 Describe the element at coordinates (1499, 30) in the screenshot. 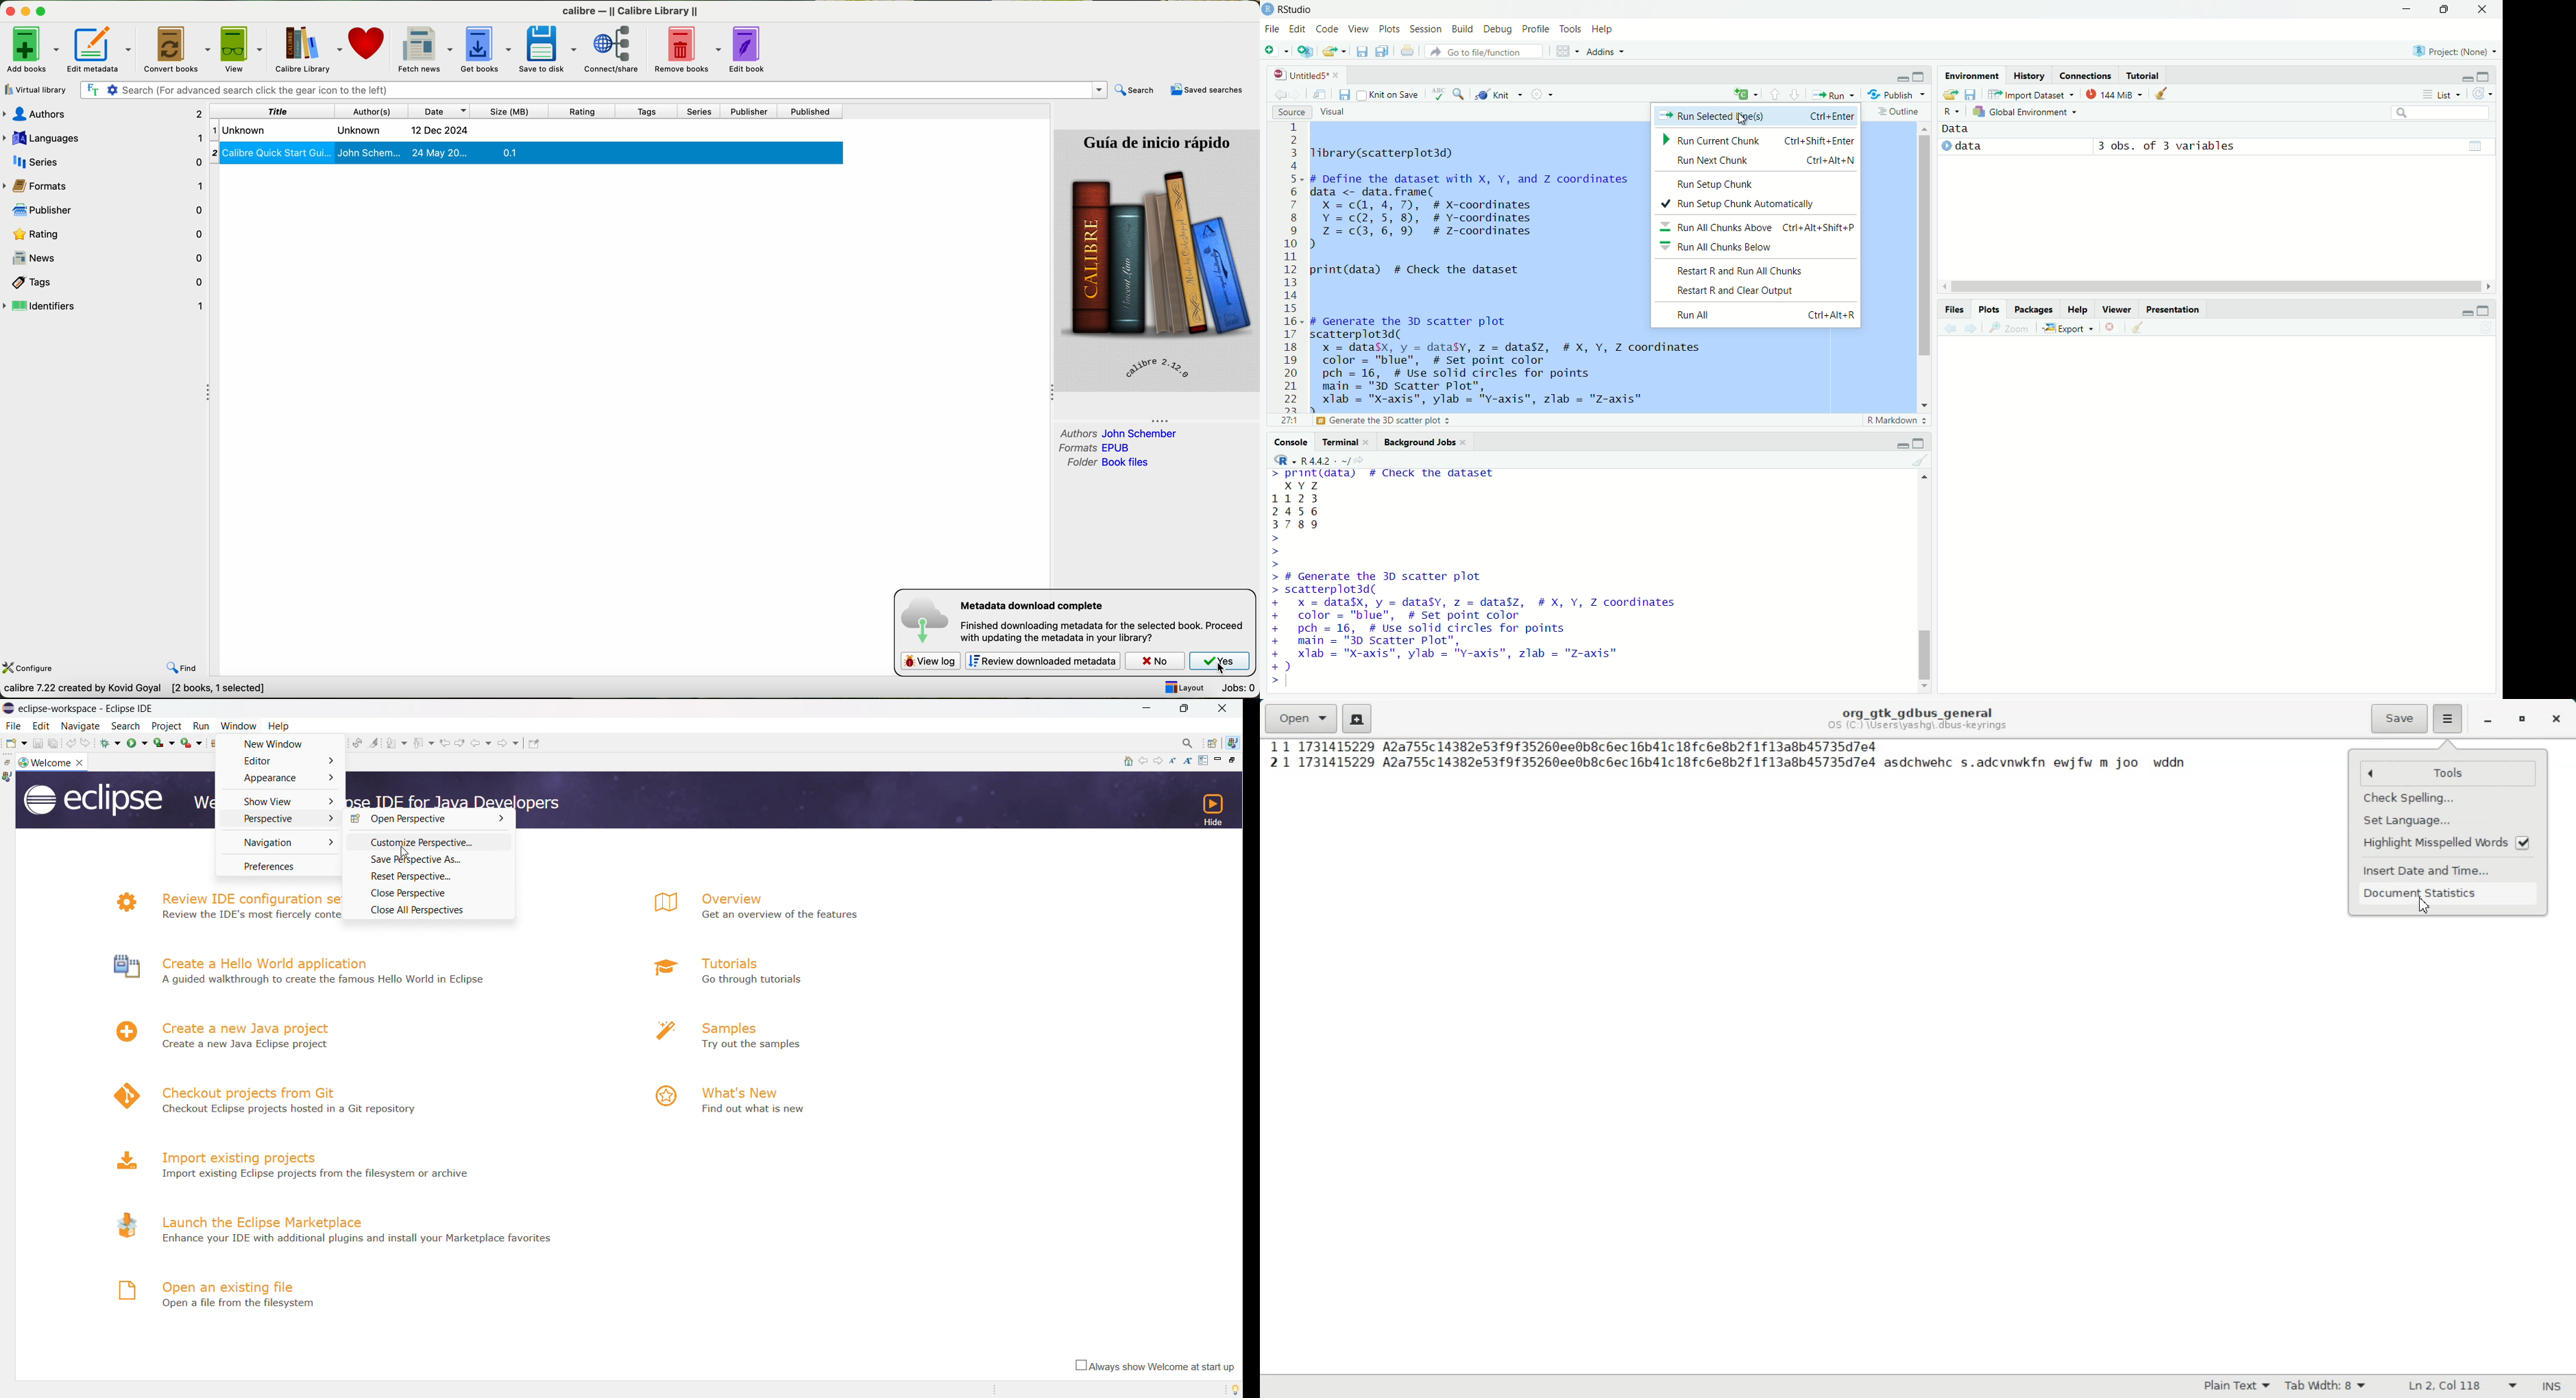

I see `debug` at that location.